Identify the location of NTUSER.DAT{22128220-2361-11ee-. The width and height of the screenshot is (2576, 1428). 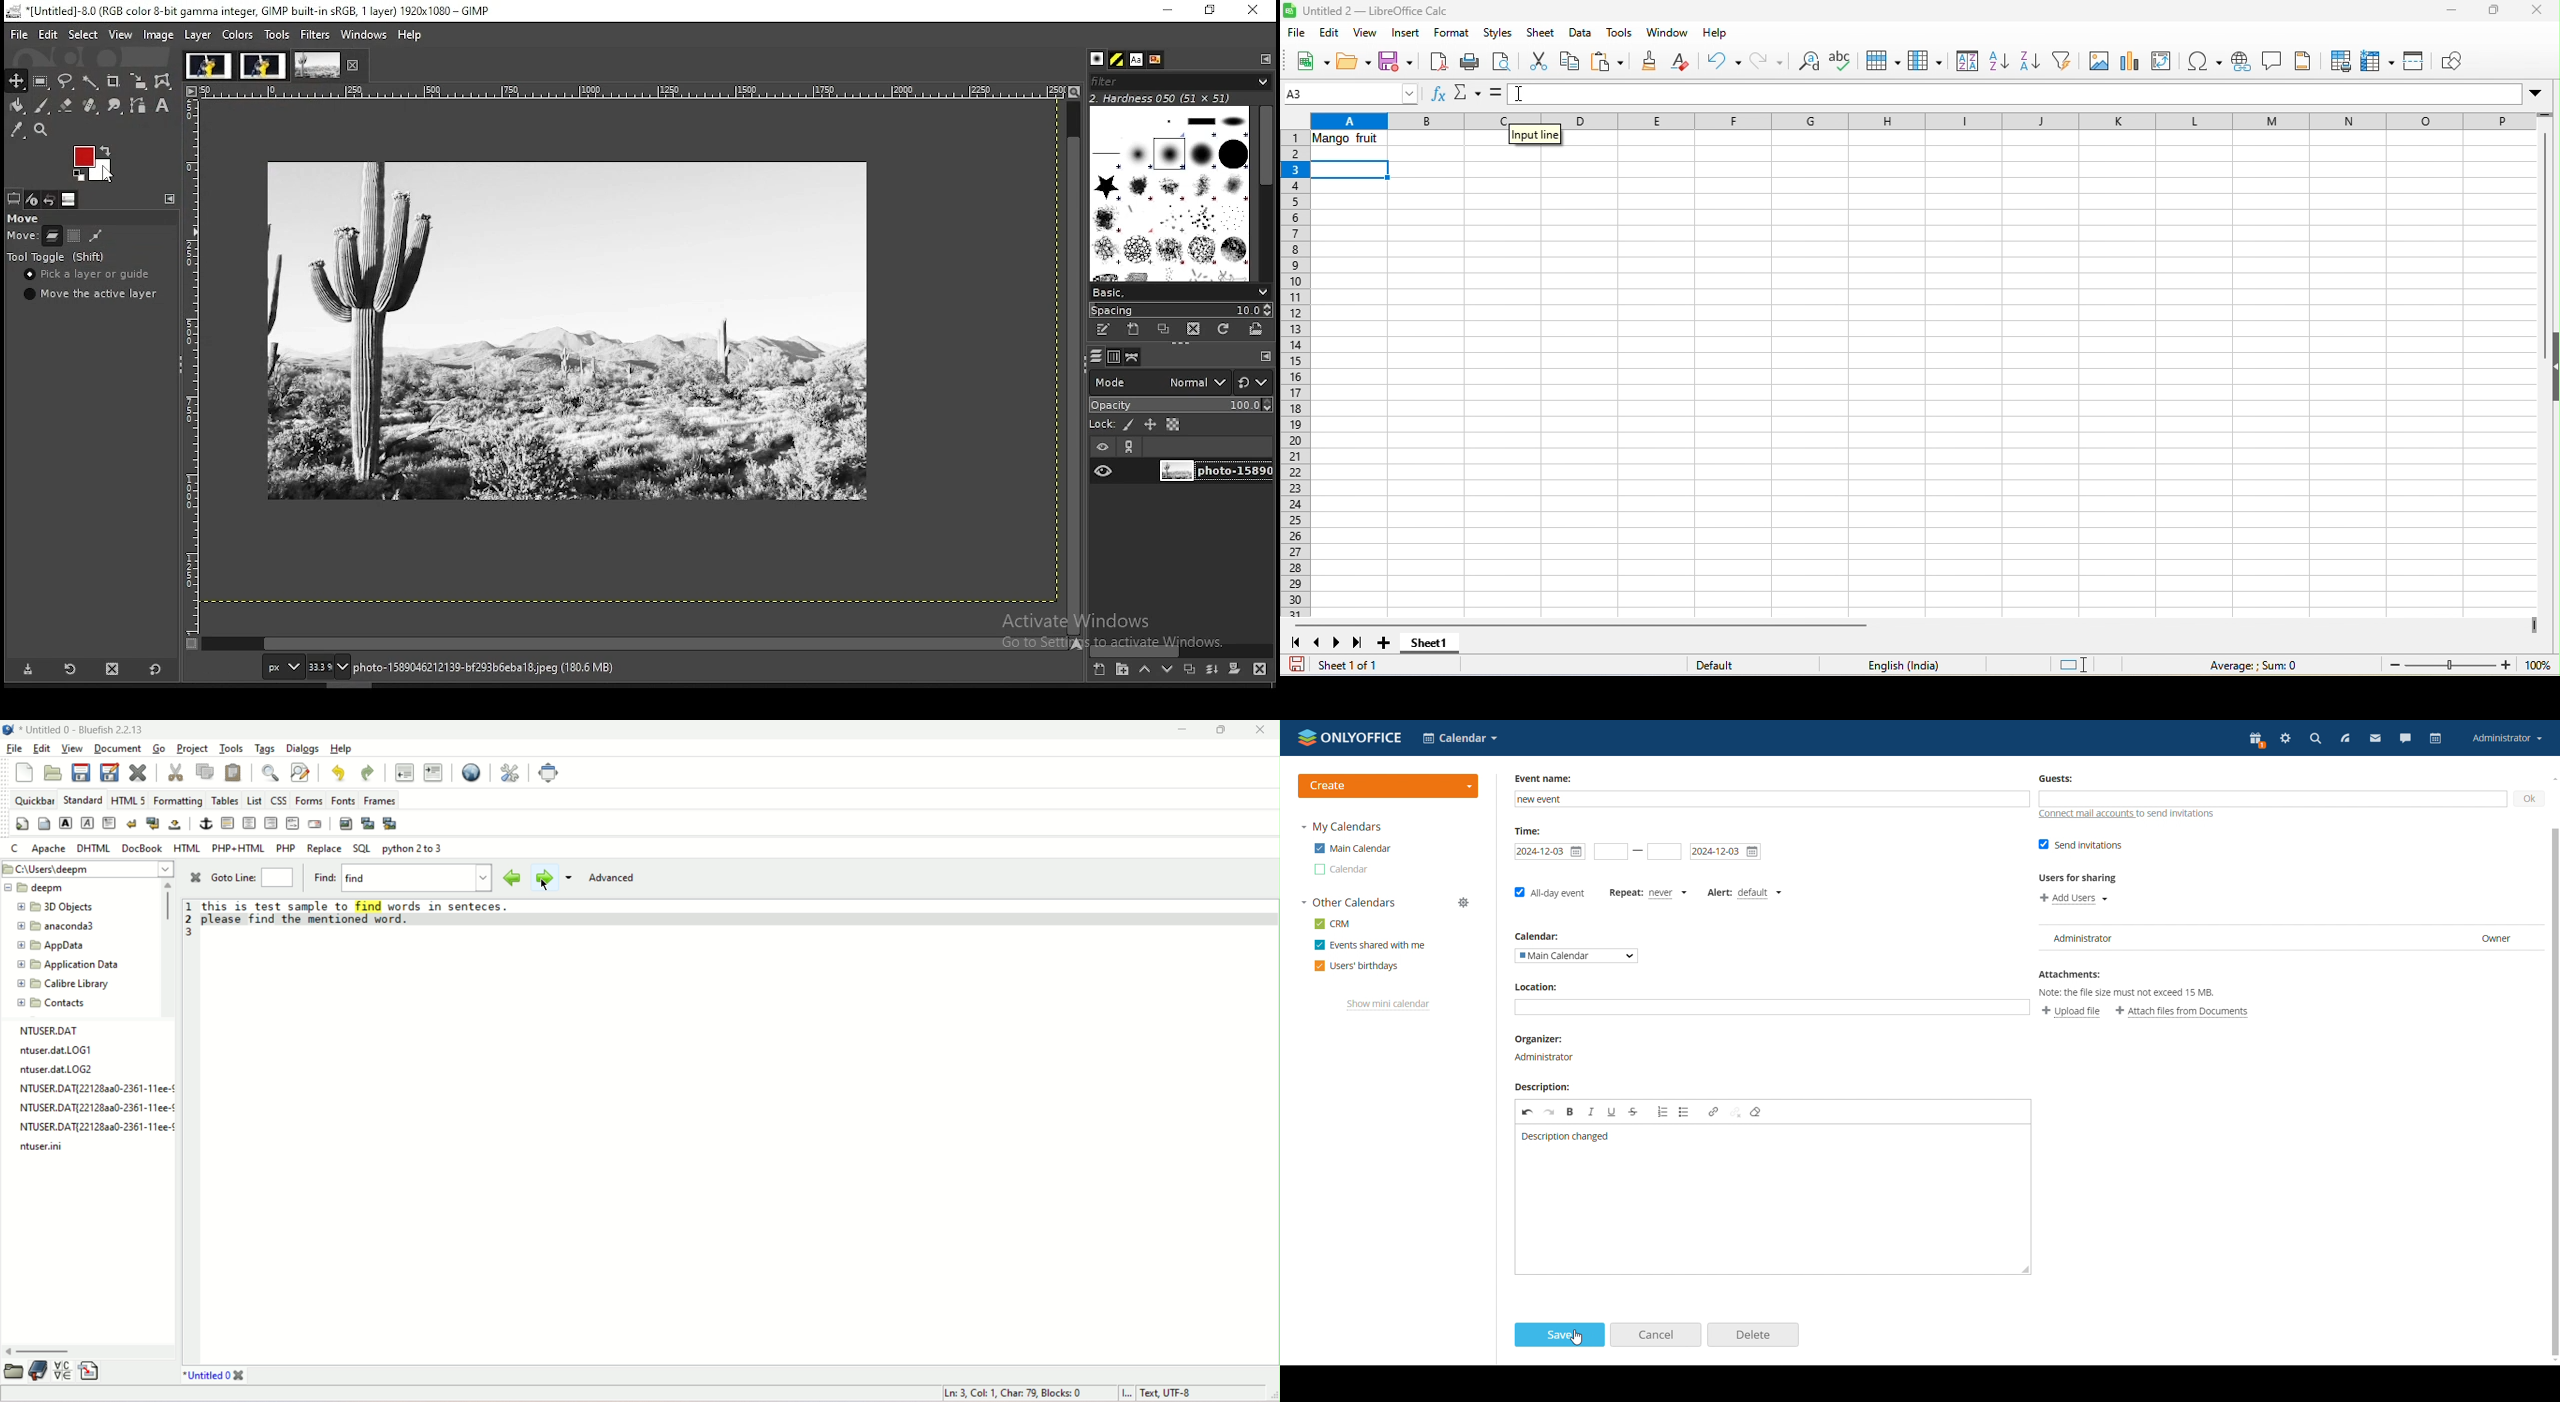
(89, 1088).